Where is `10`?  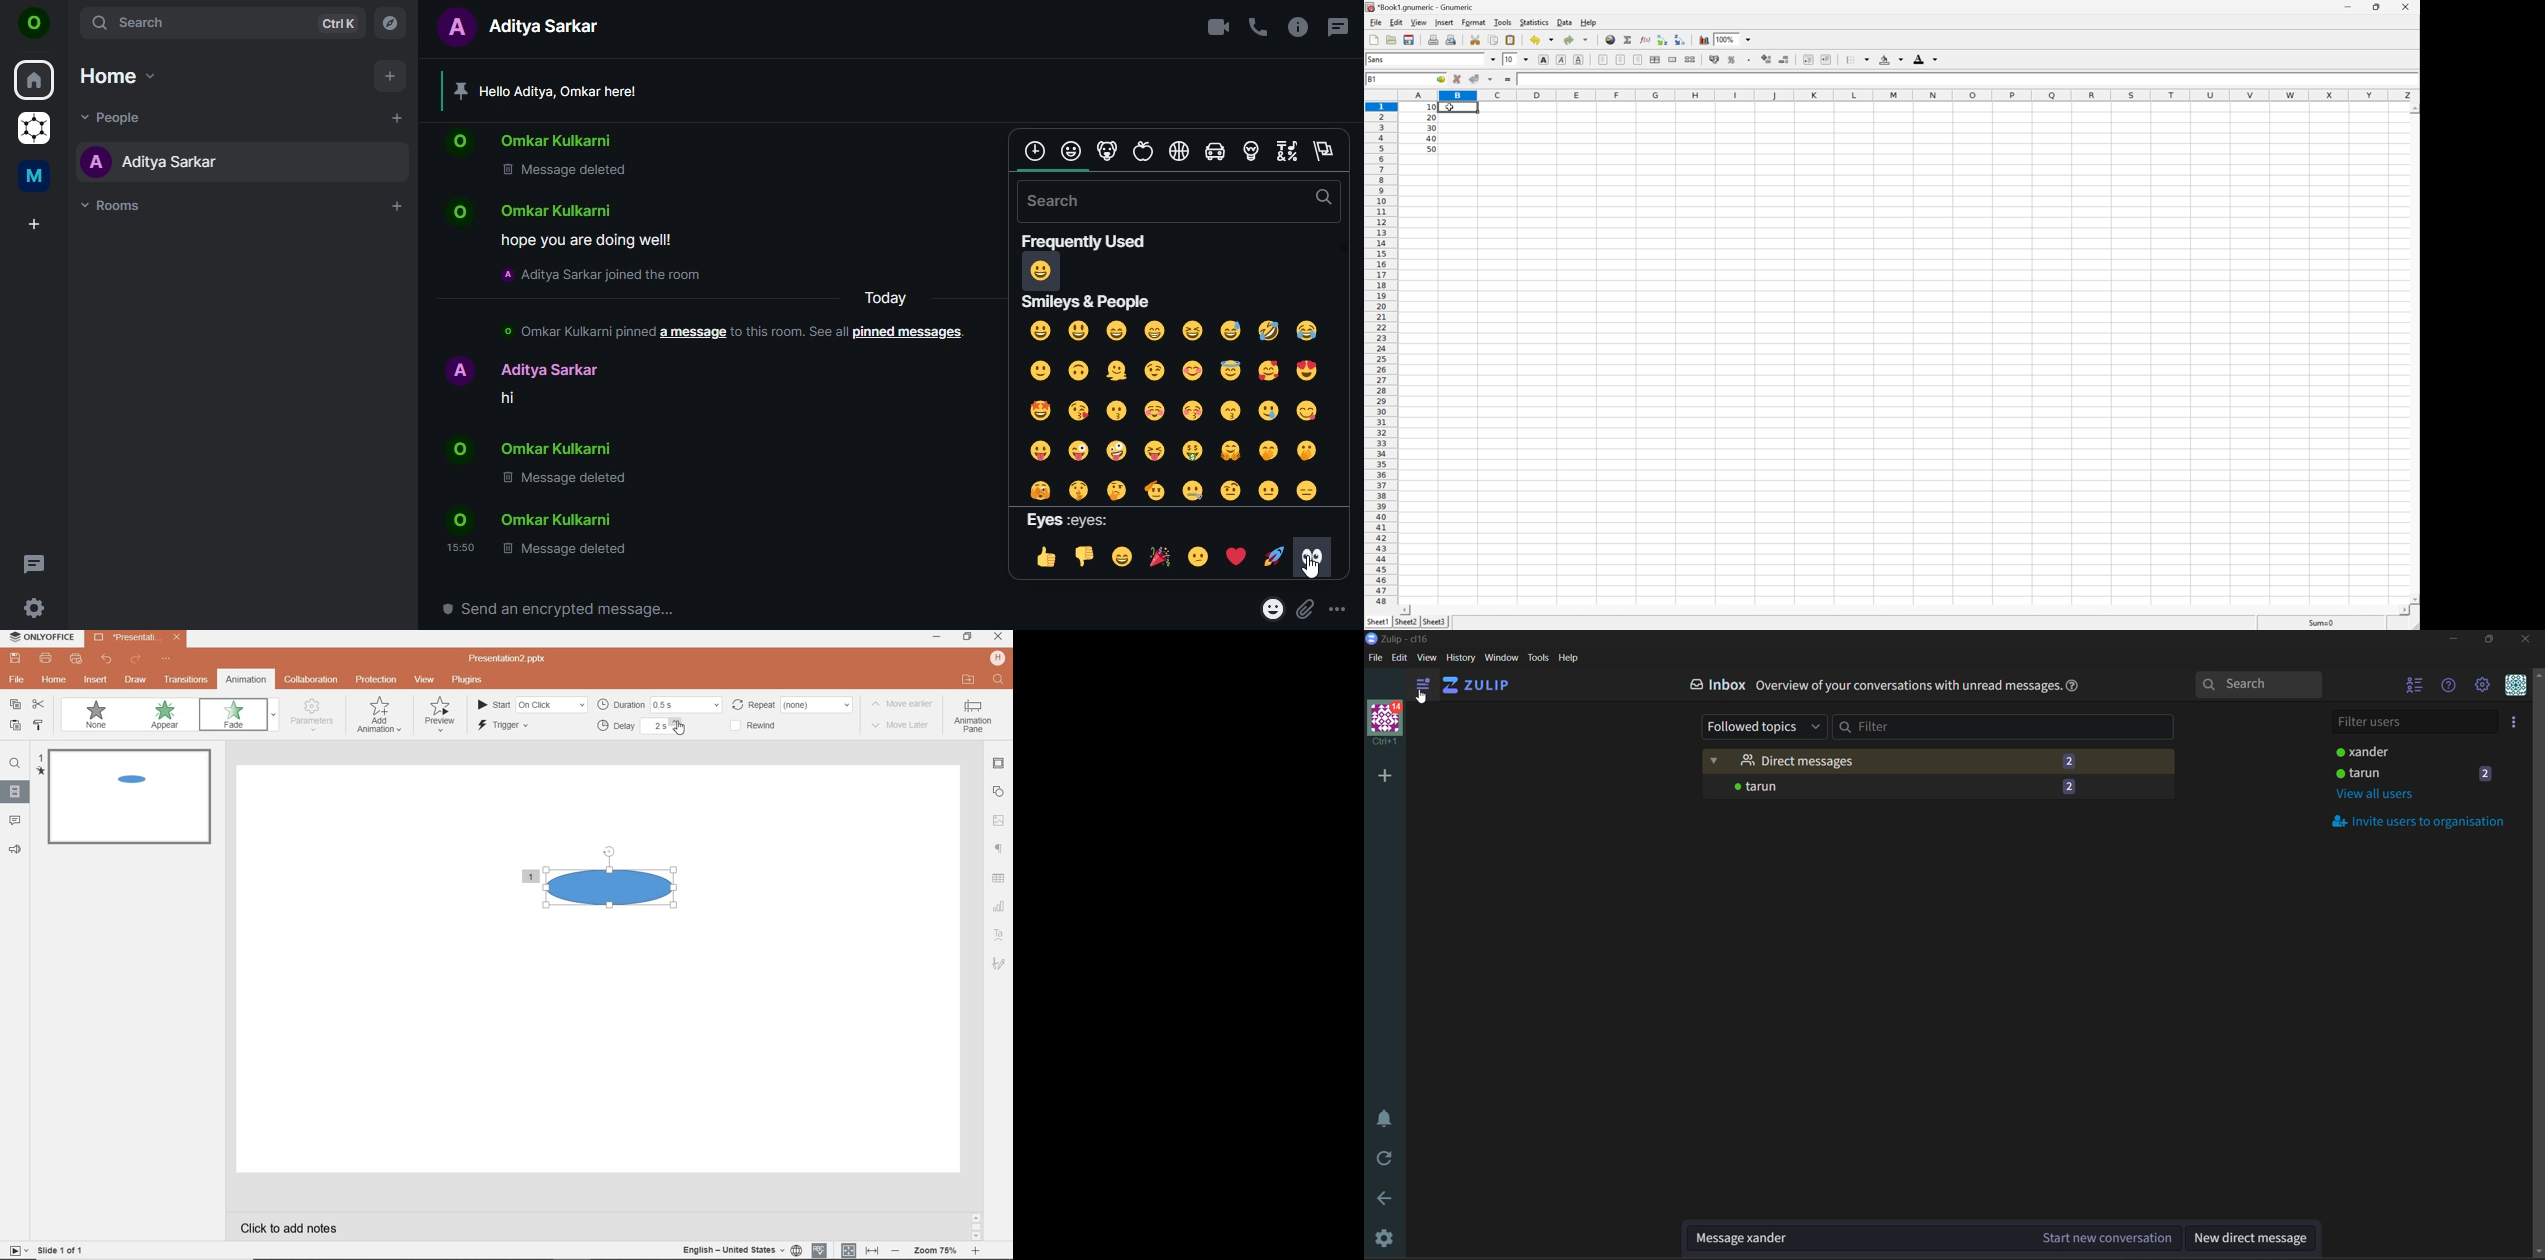 10 is located at coordinates (1525, 79).